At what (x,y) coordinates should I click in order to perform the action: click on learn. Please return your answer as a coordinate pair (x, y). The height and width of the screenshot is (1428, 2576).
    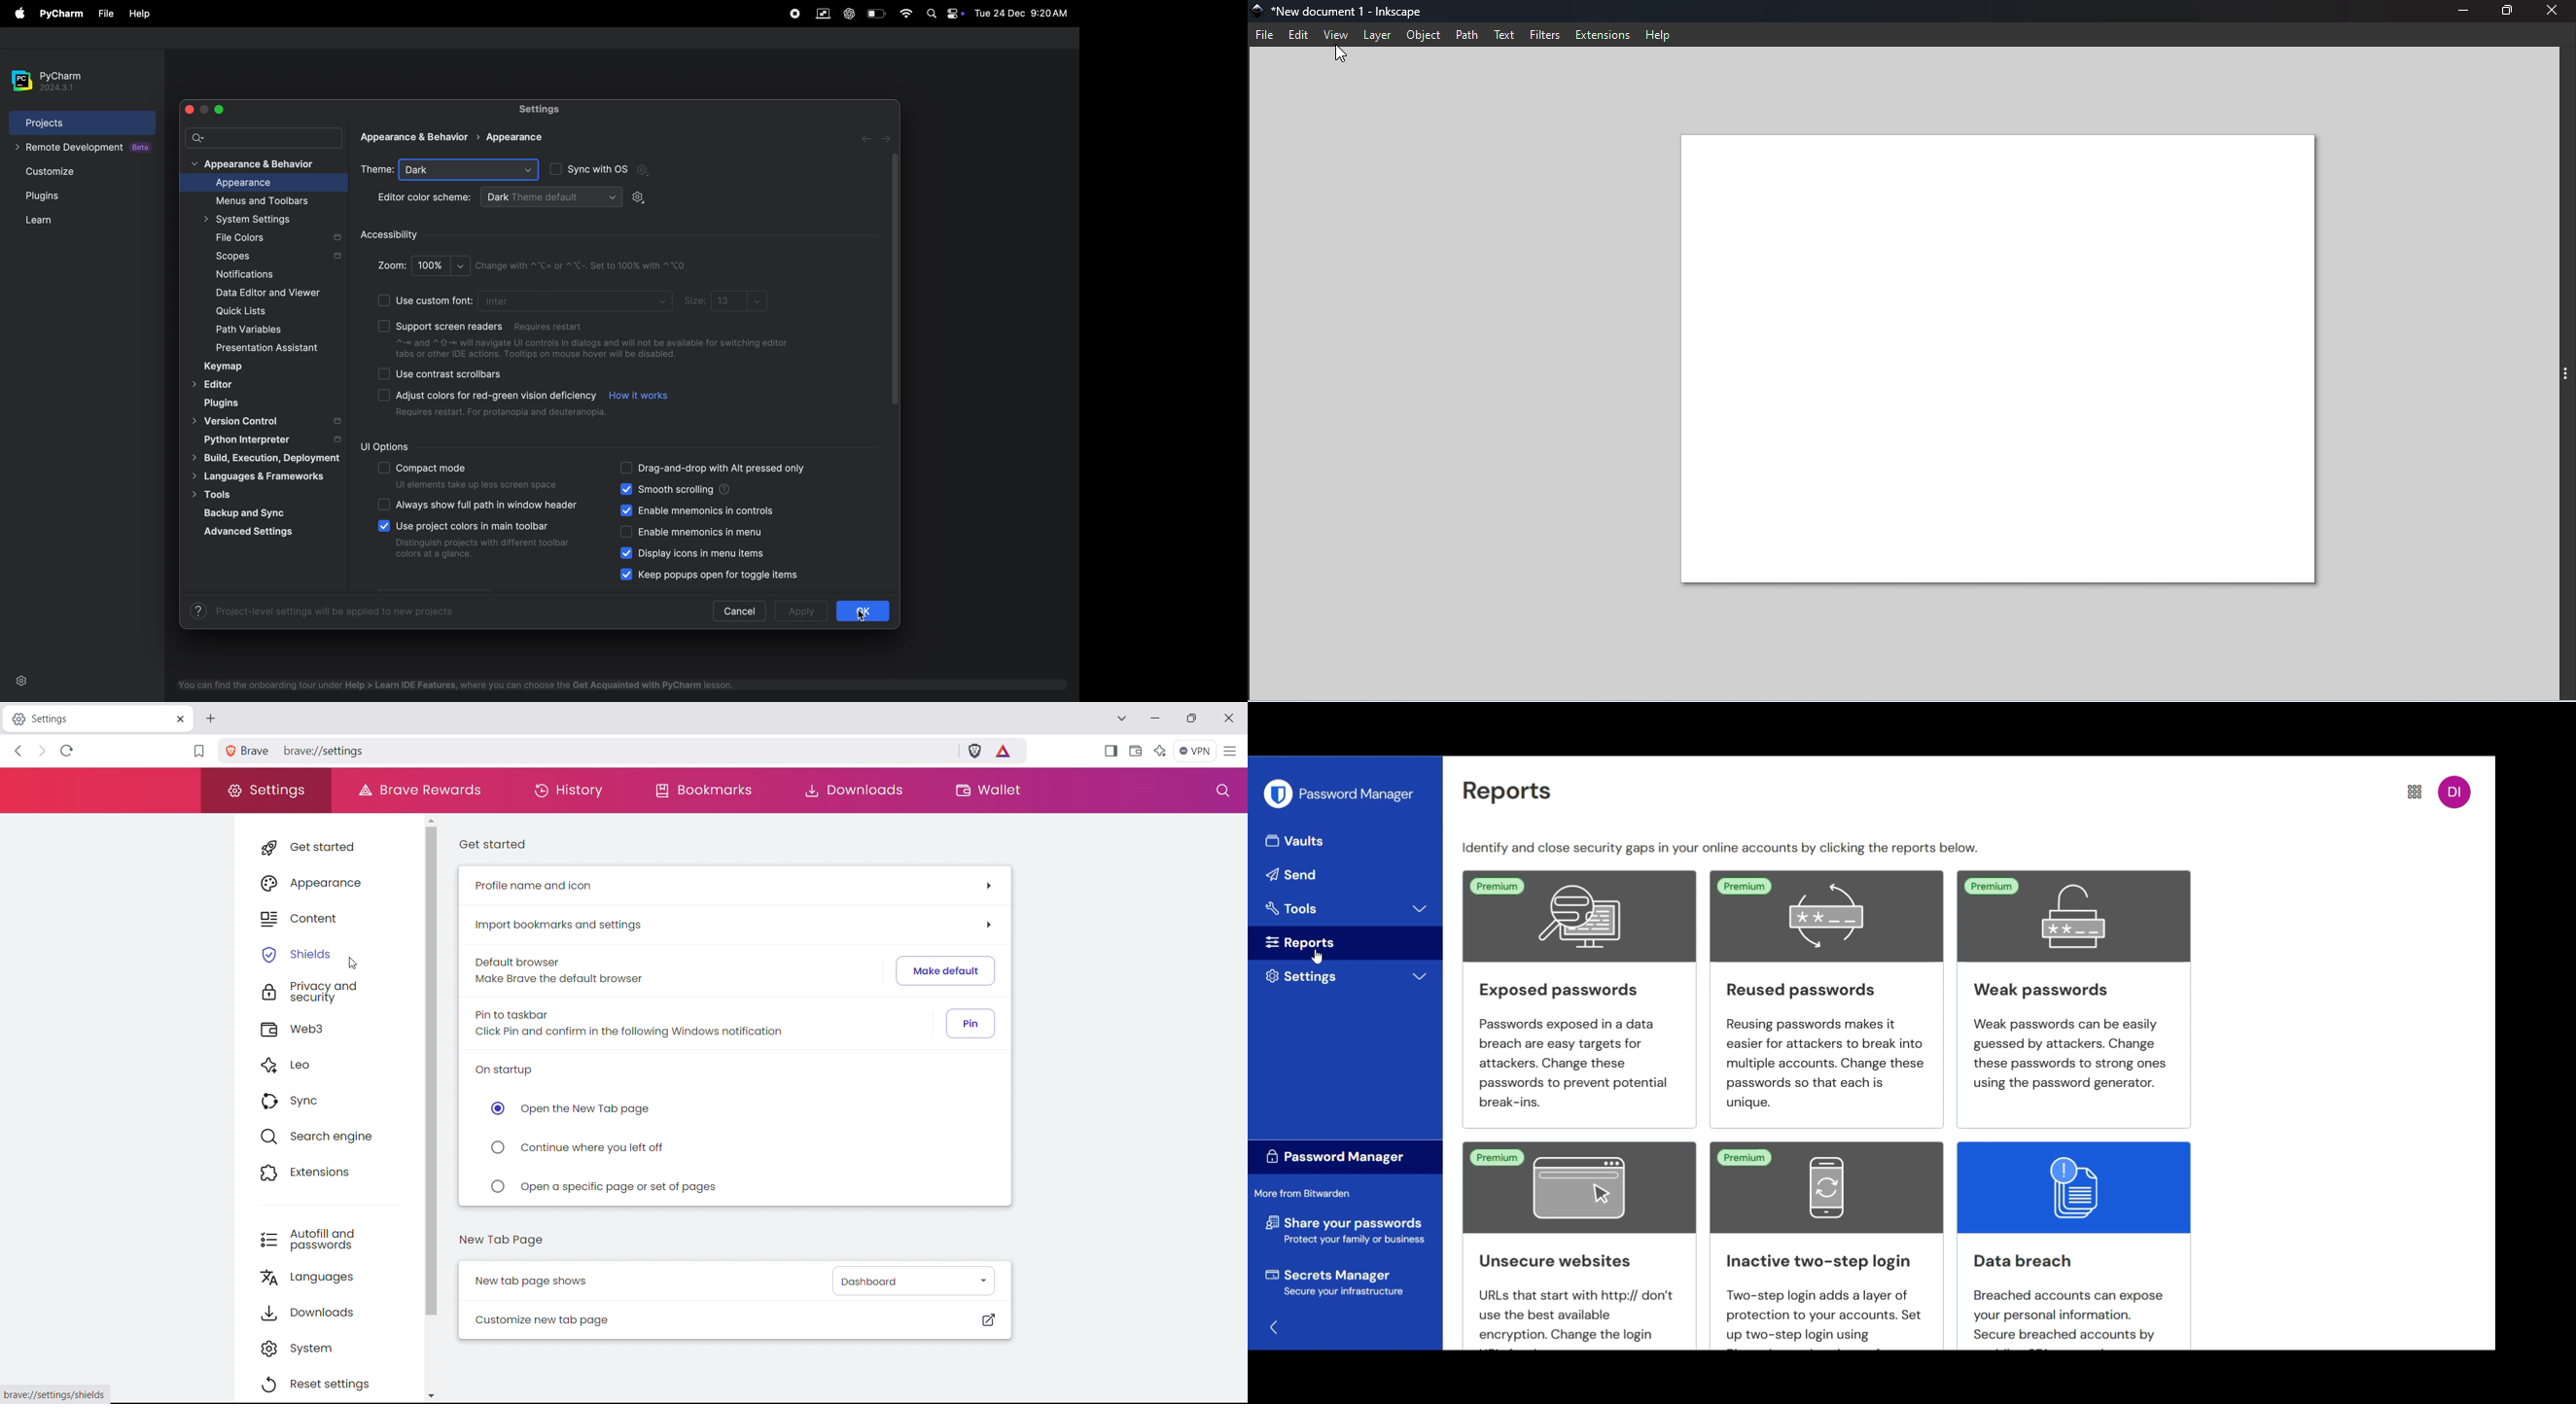
    Looking at the image, I should click on (54, 220).